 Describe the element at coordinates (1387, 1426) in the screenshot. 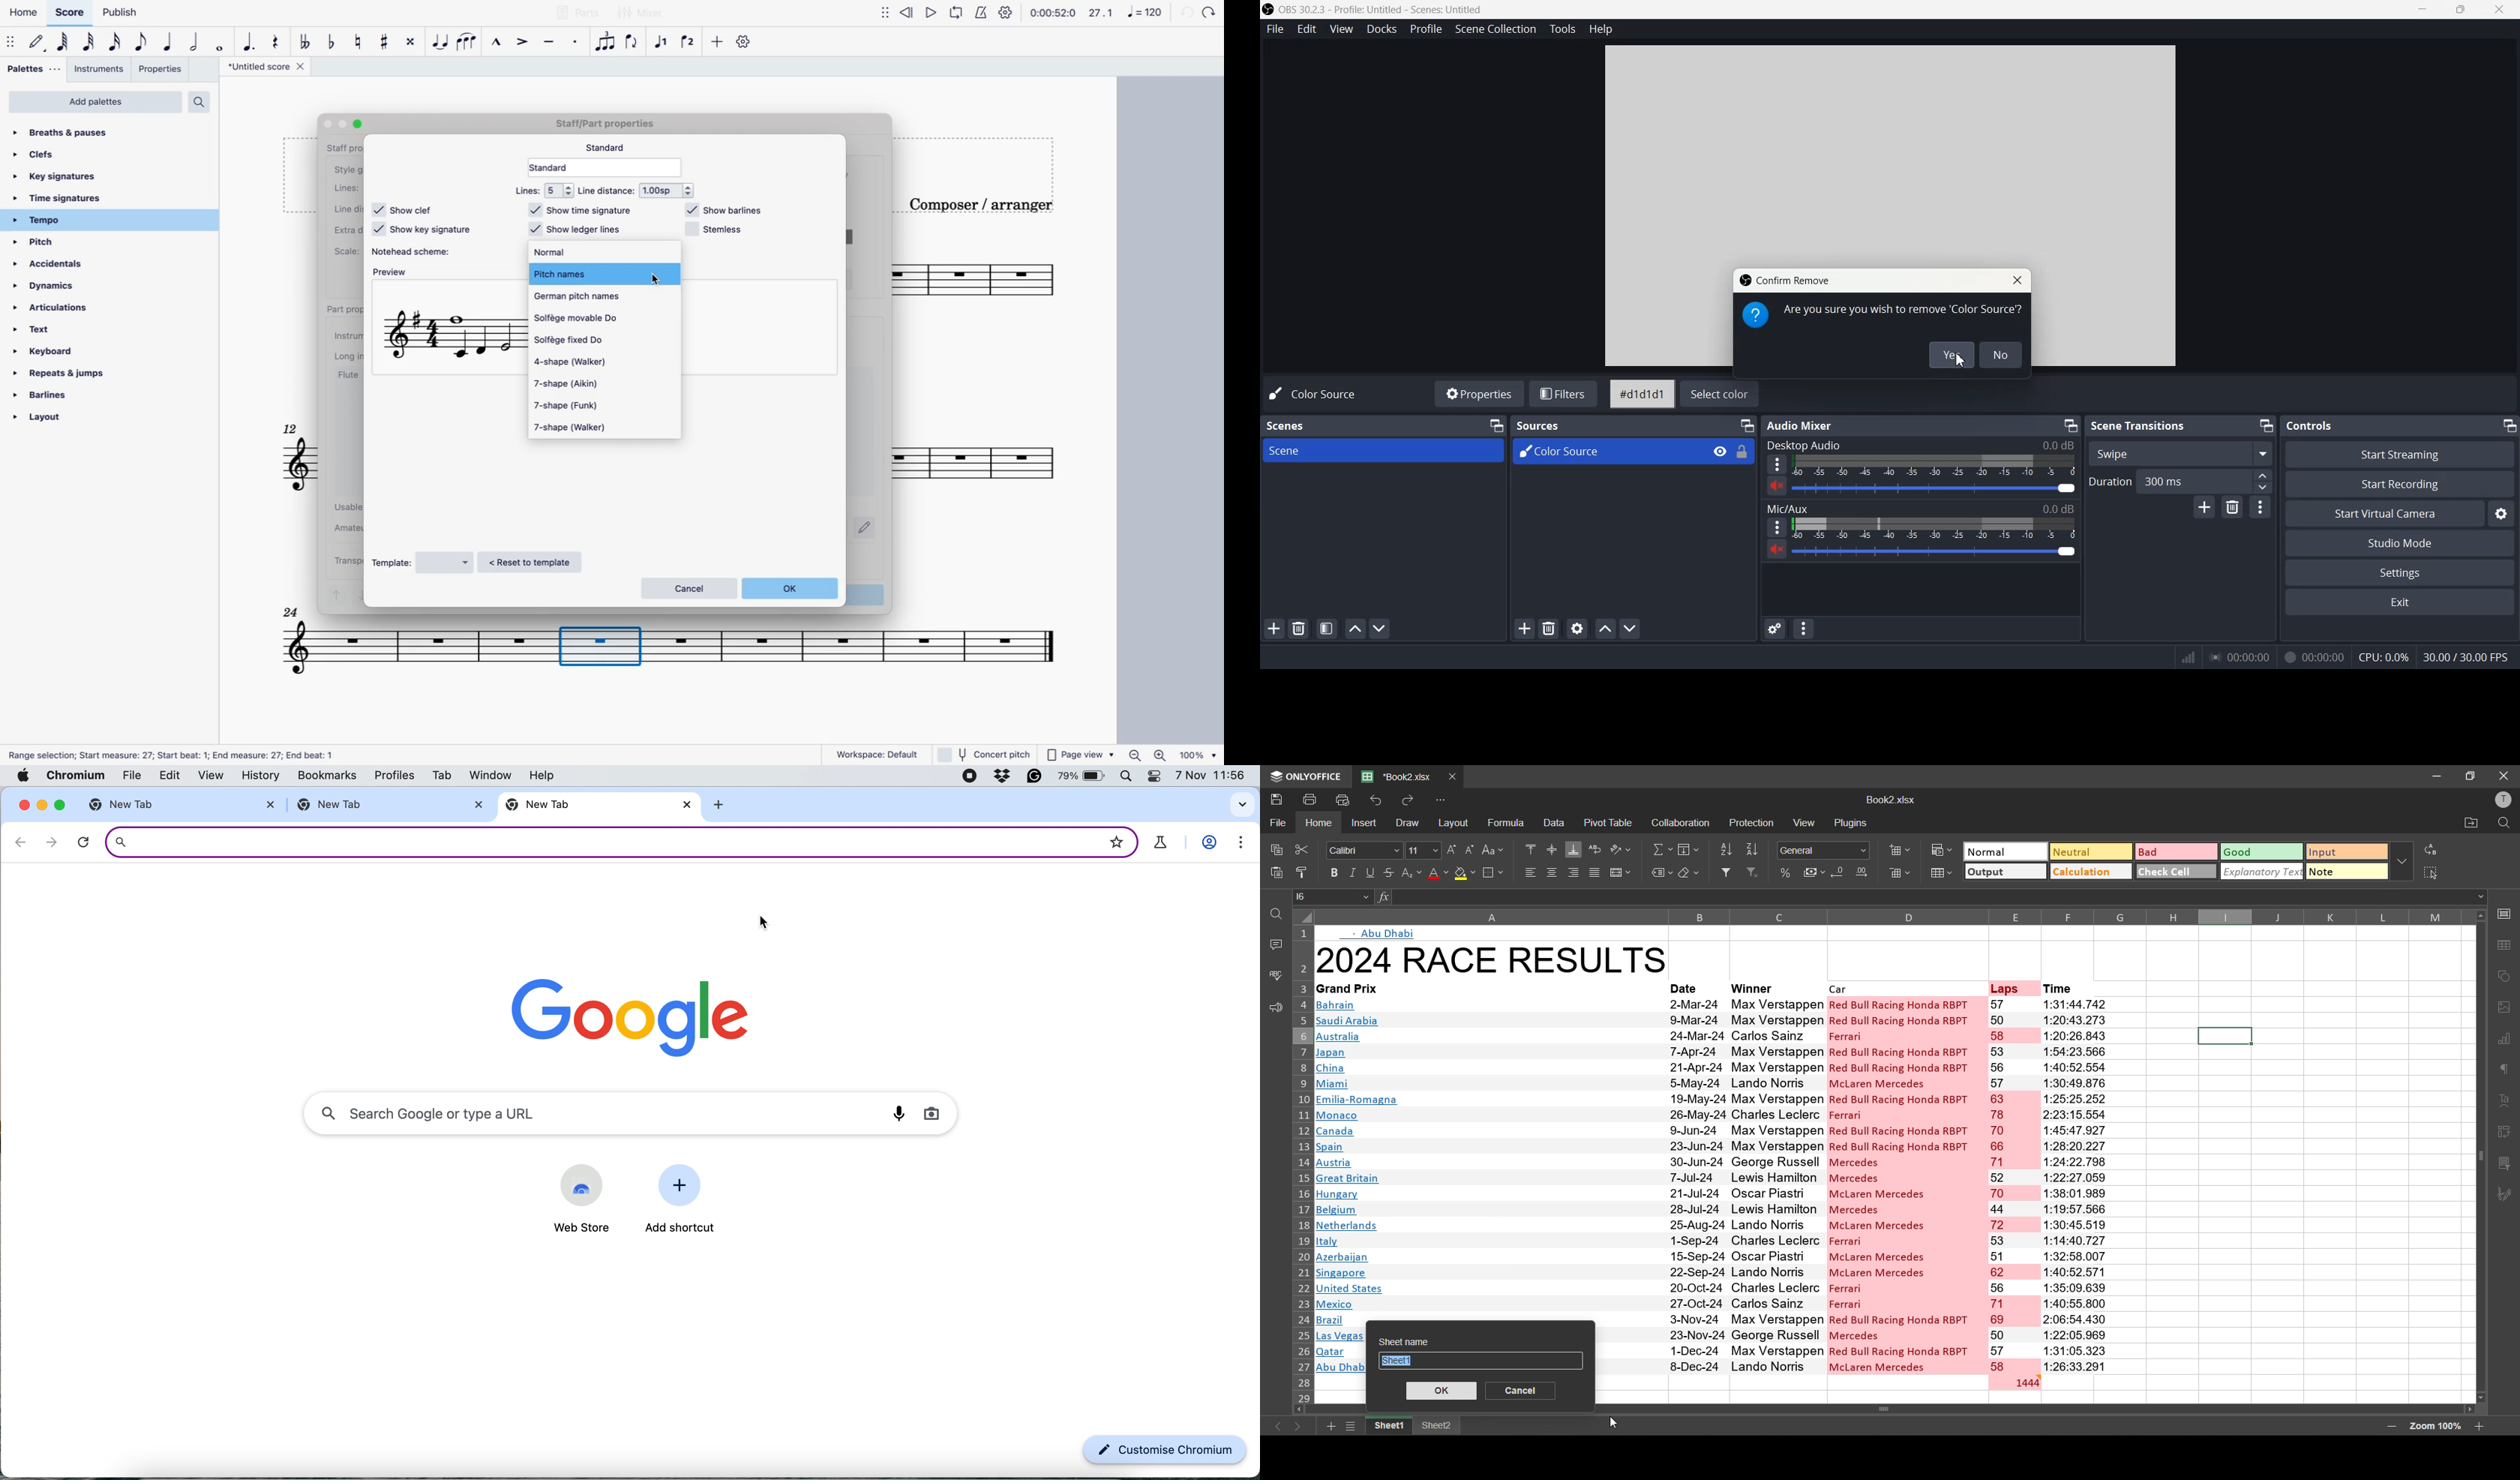

I see `sheet names` at that location.